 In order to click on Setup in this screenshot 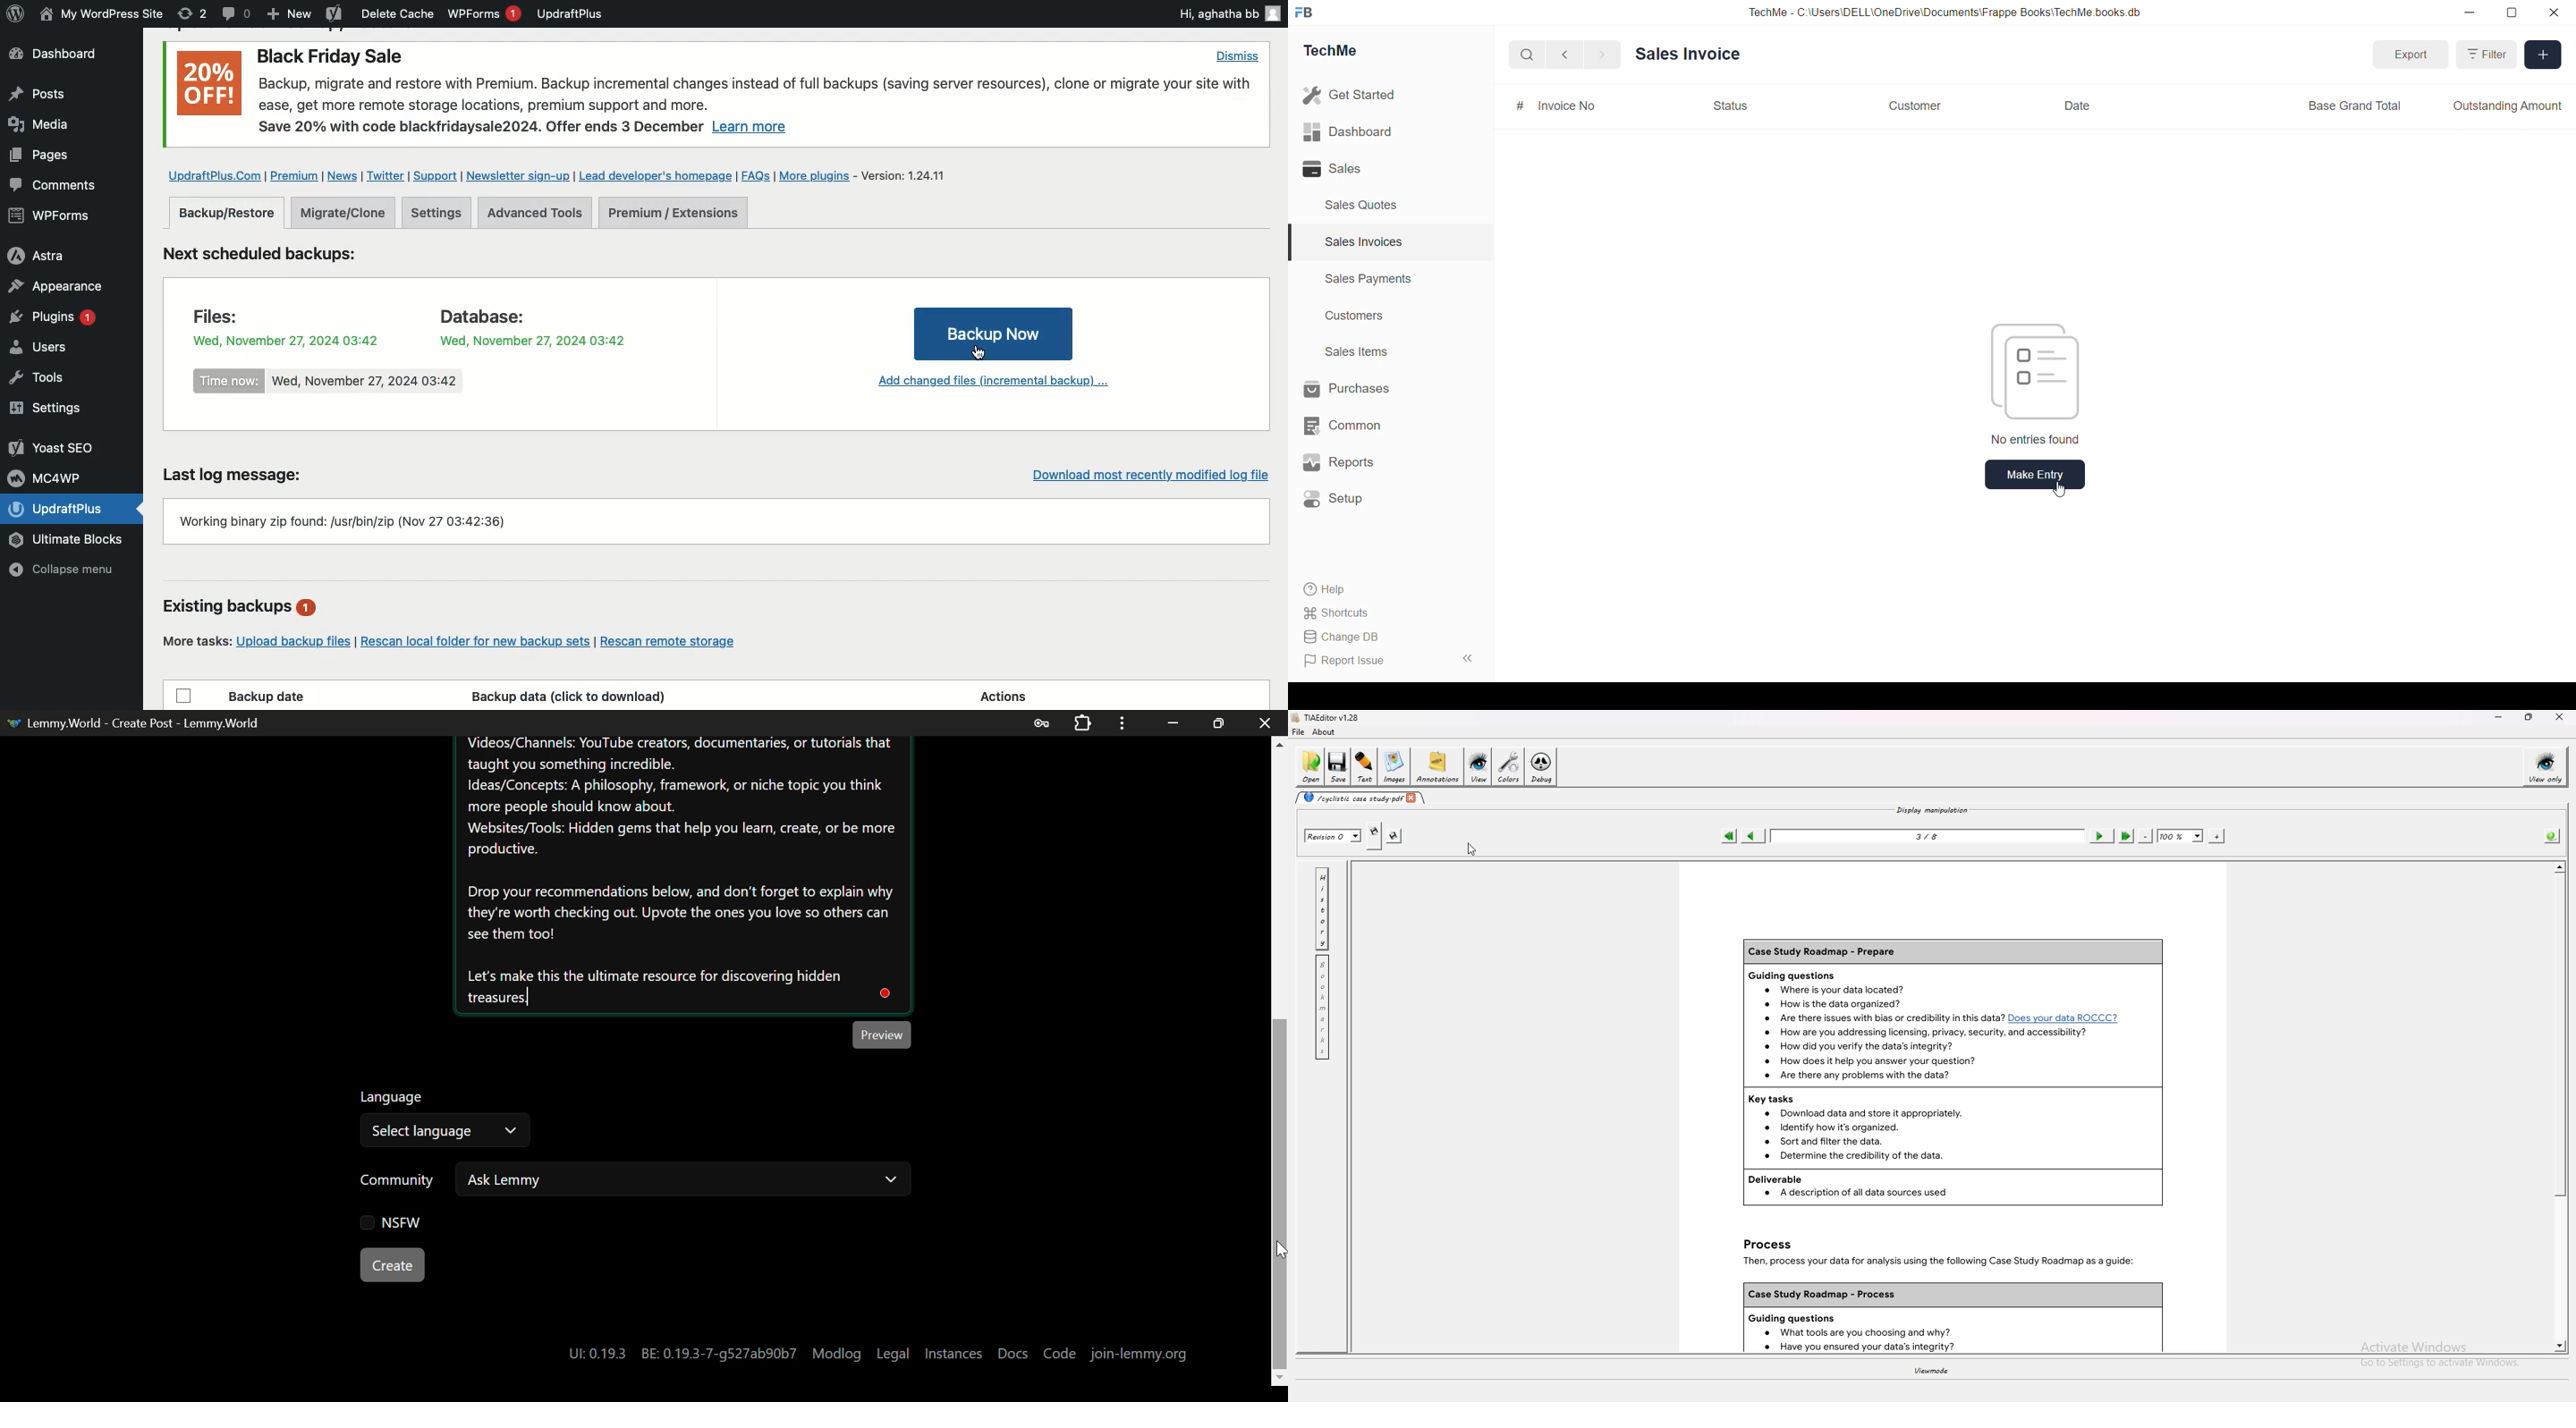, I will do `click(1335, 500)`.